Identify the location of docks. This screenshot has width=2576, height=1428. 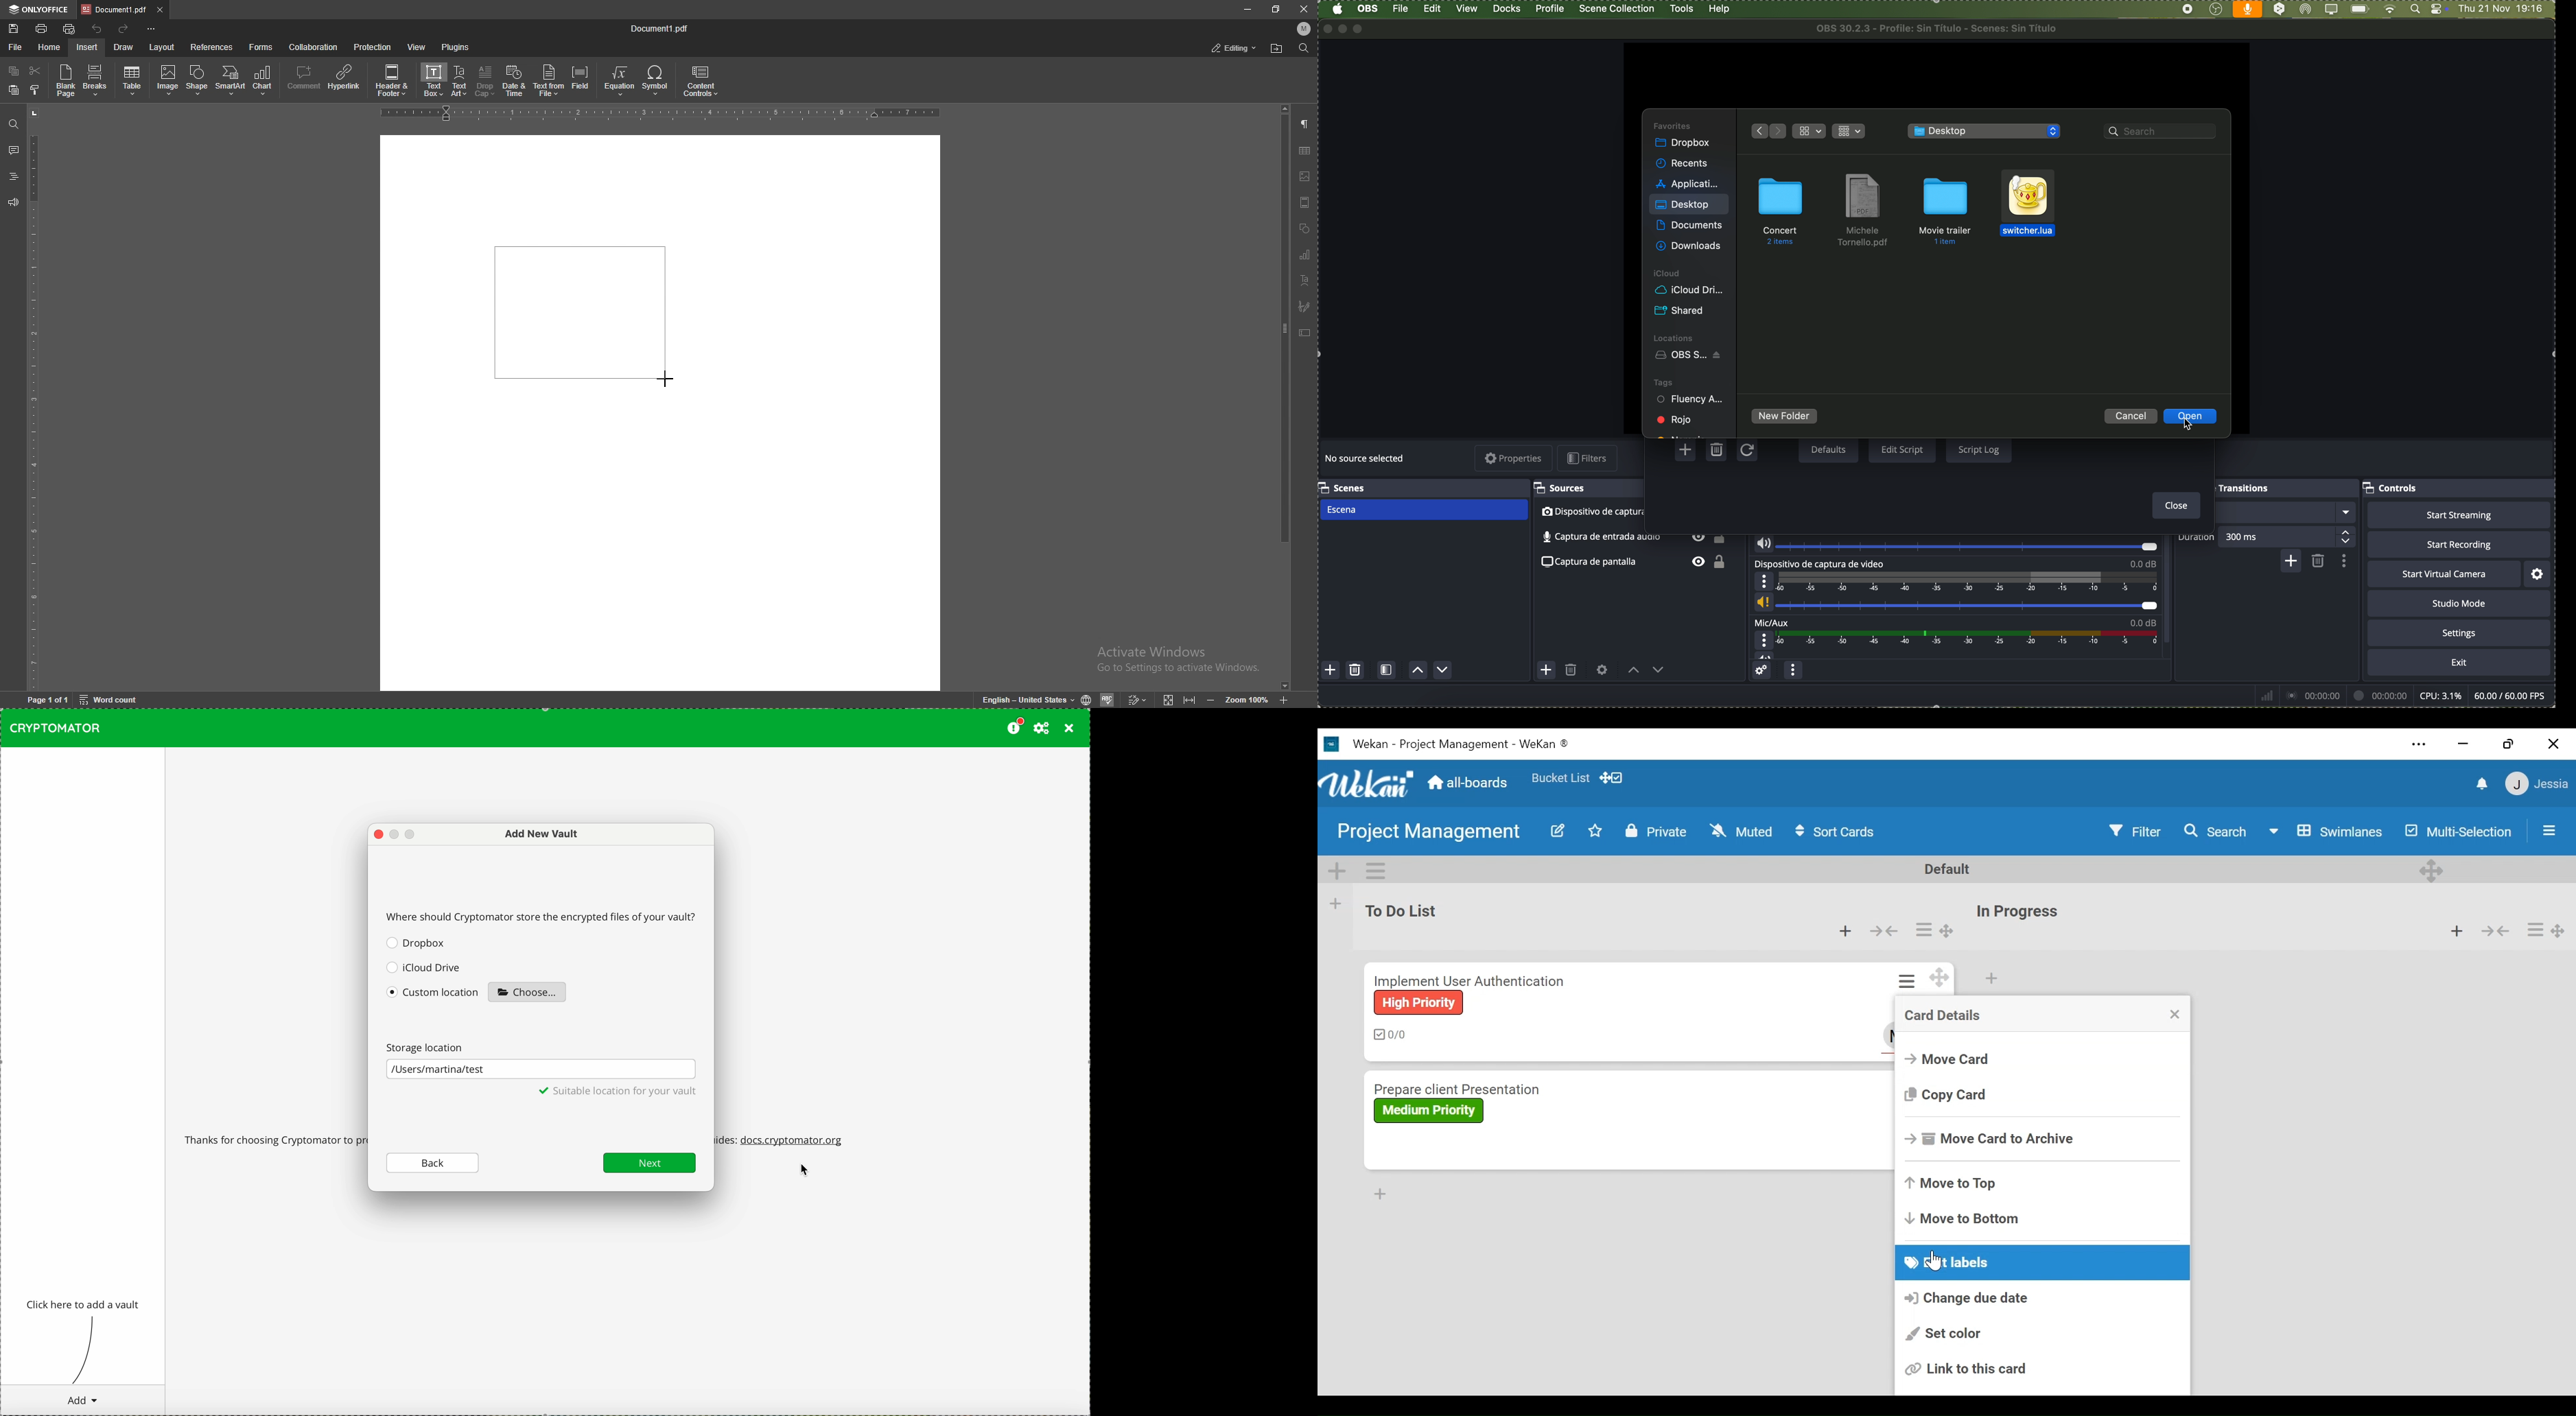
(1507, 9).